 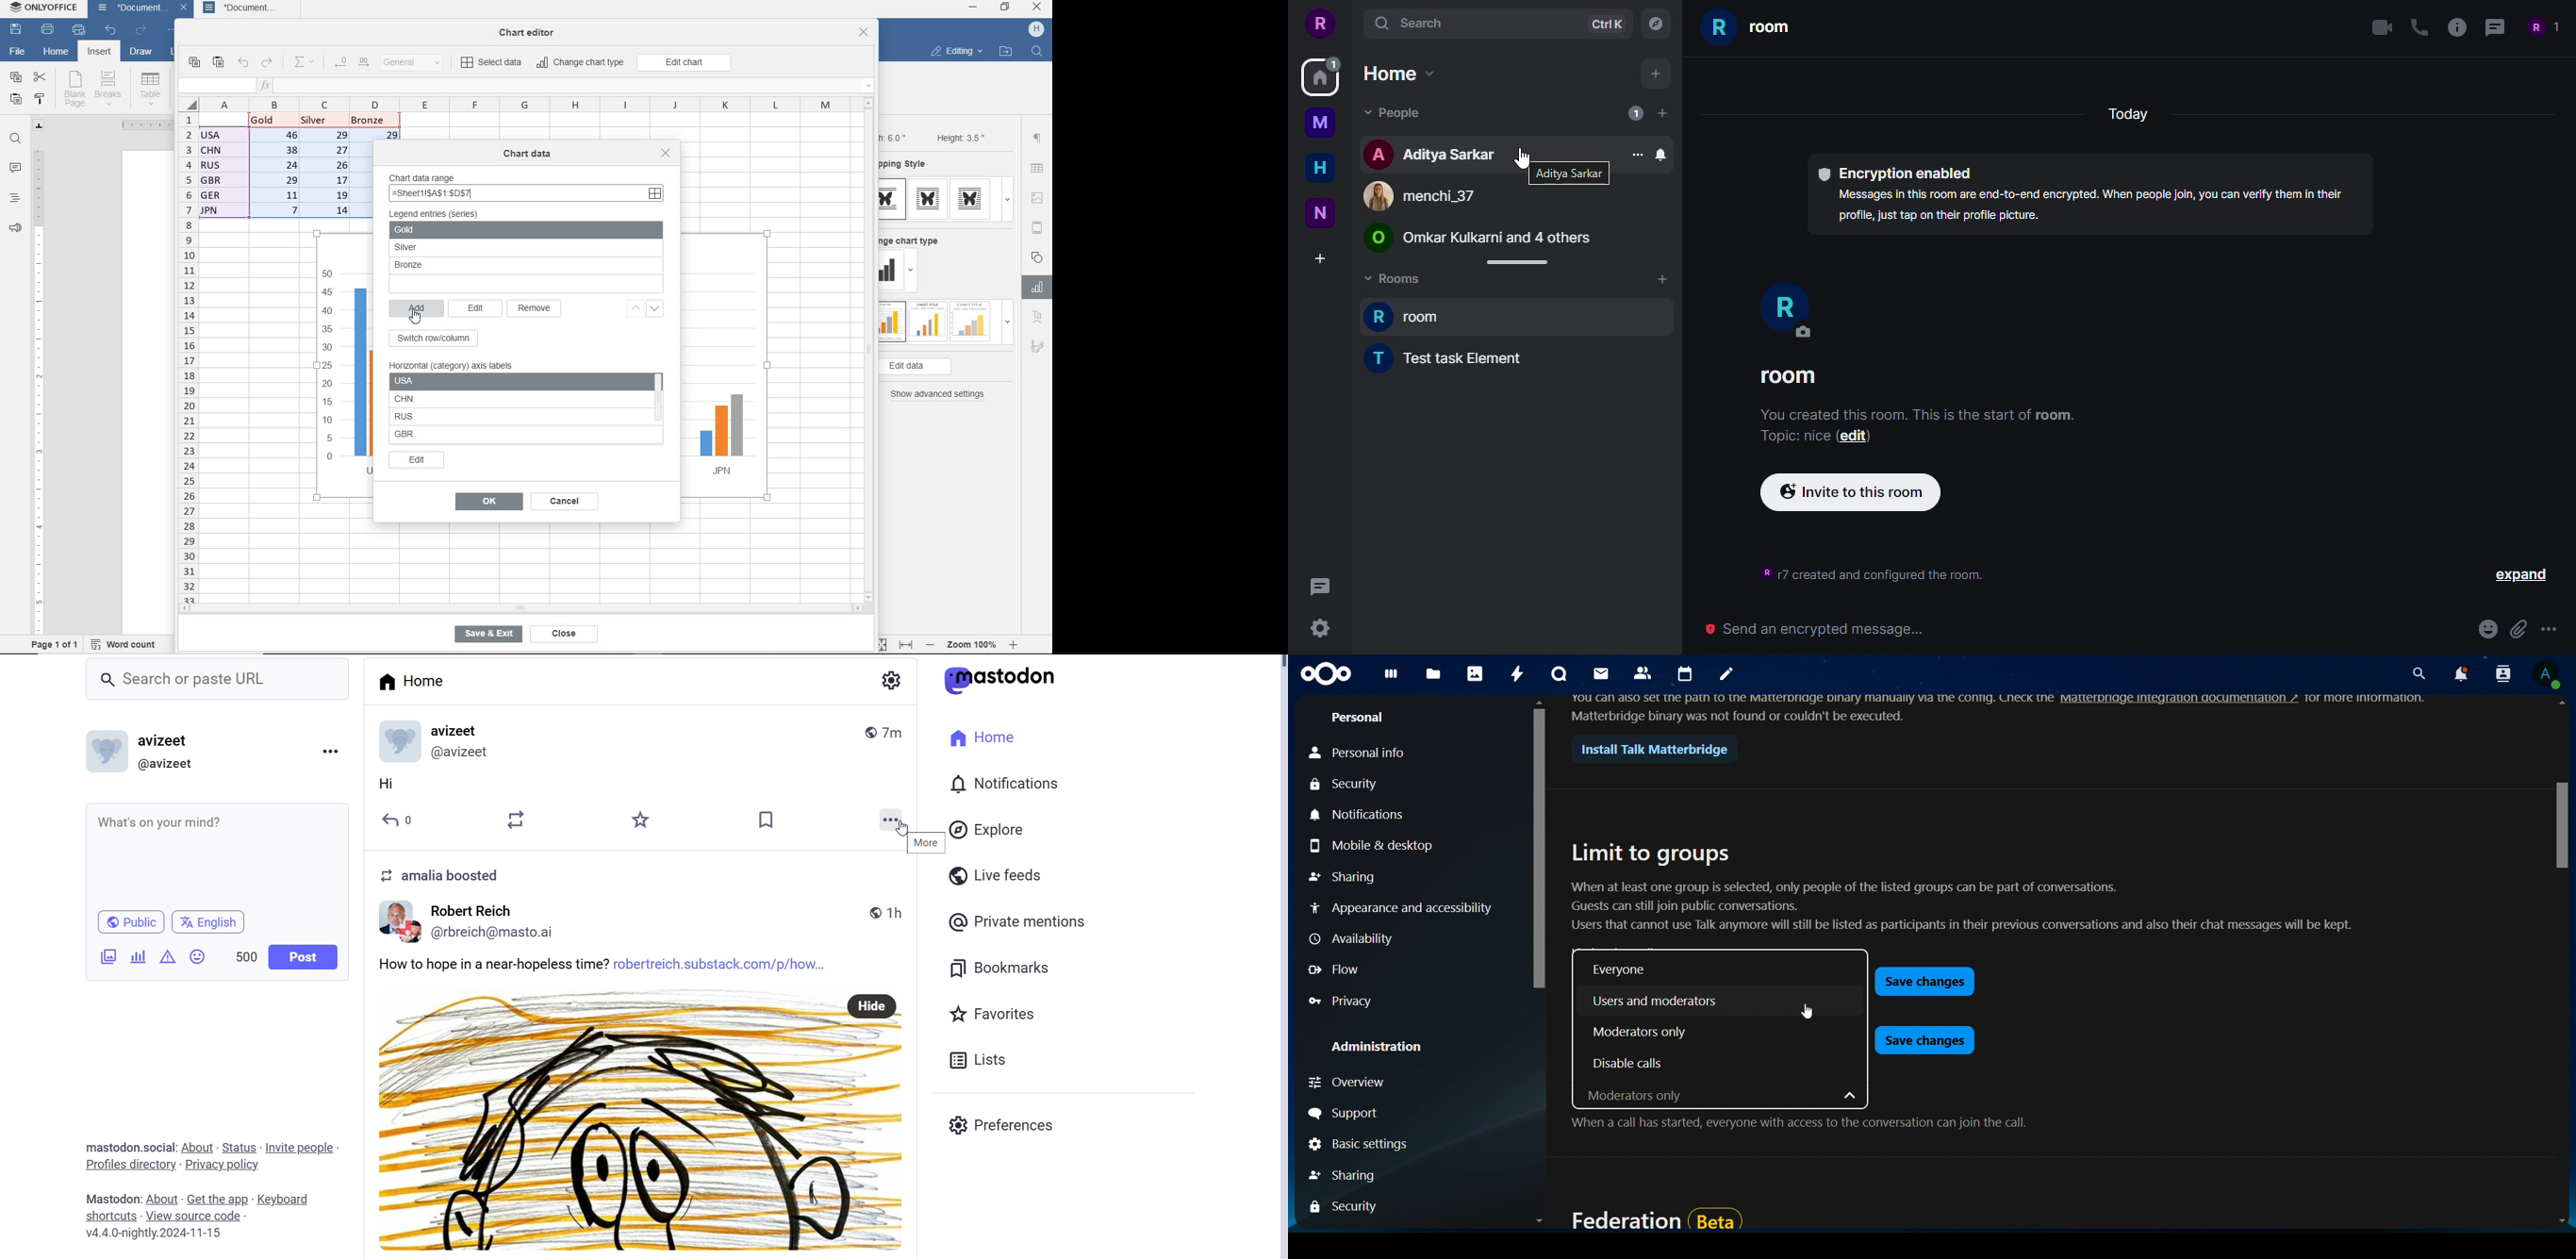 What do you see at coordinates (140, 31) in the screenshot?
I see `redo` at bounding box center [140, 31].